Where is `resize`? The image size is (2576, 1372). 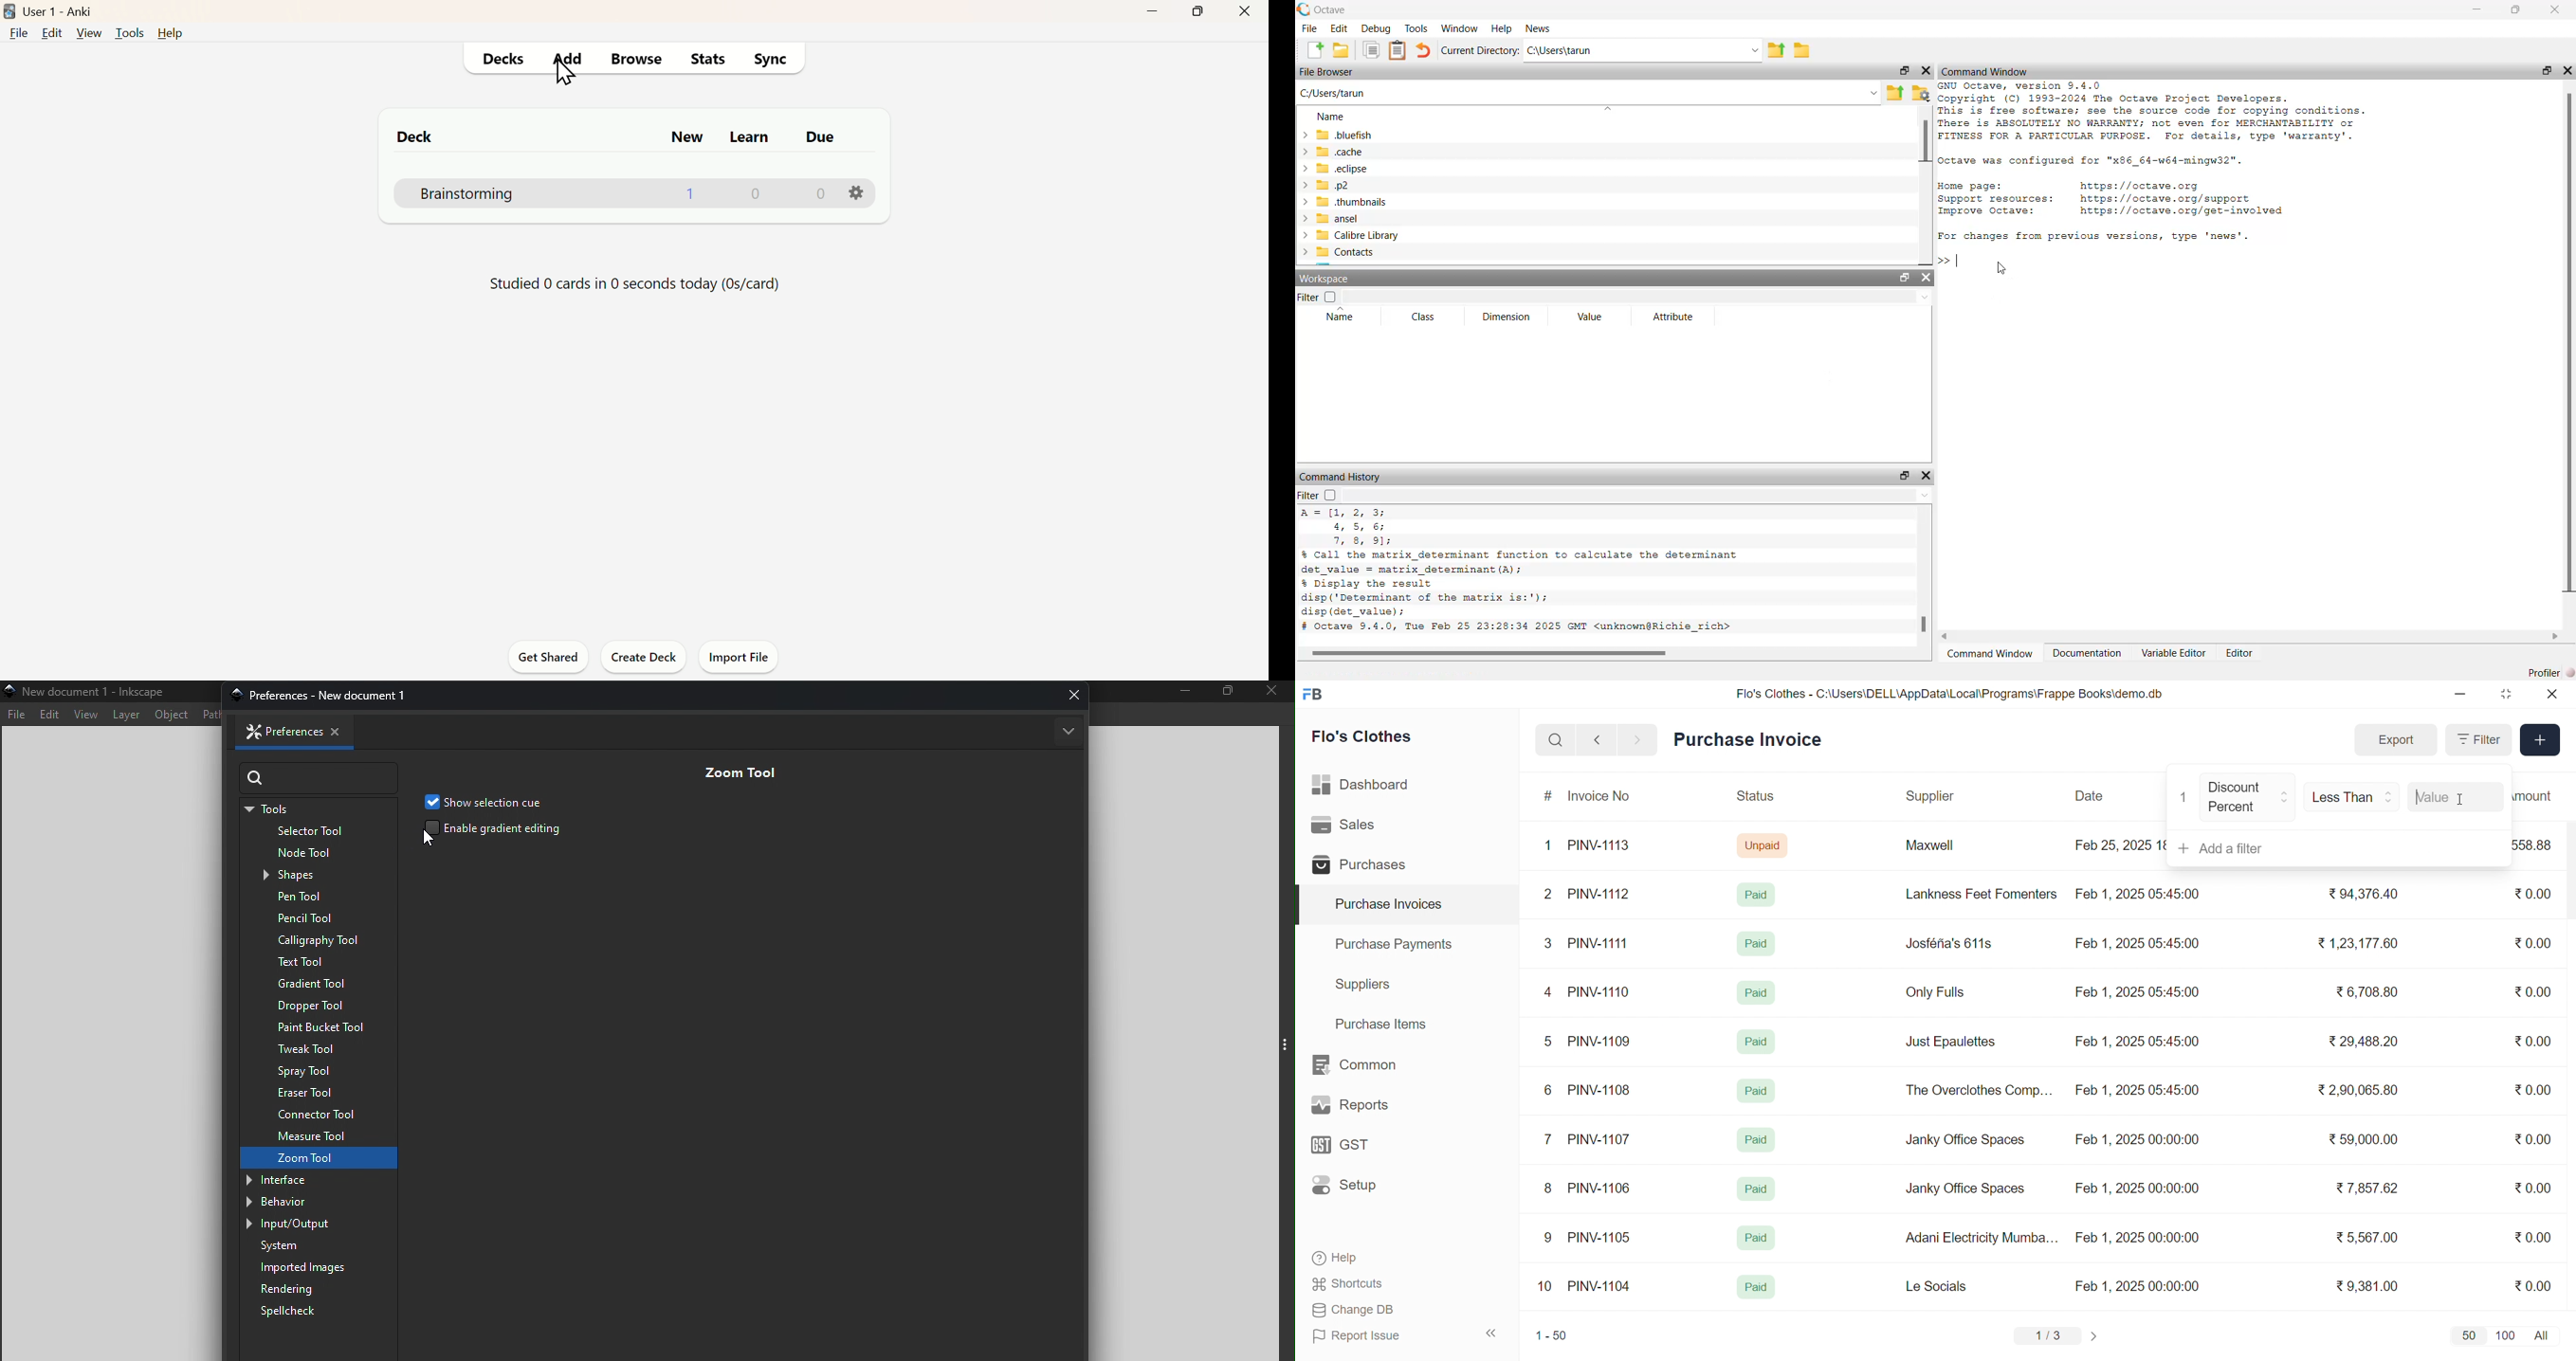
resize is located at coordinates (2506, 694).